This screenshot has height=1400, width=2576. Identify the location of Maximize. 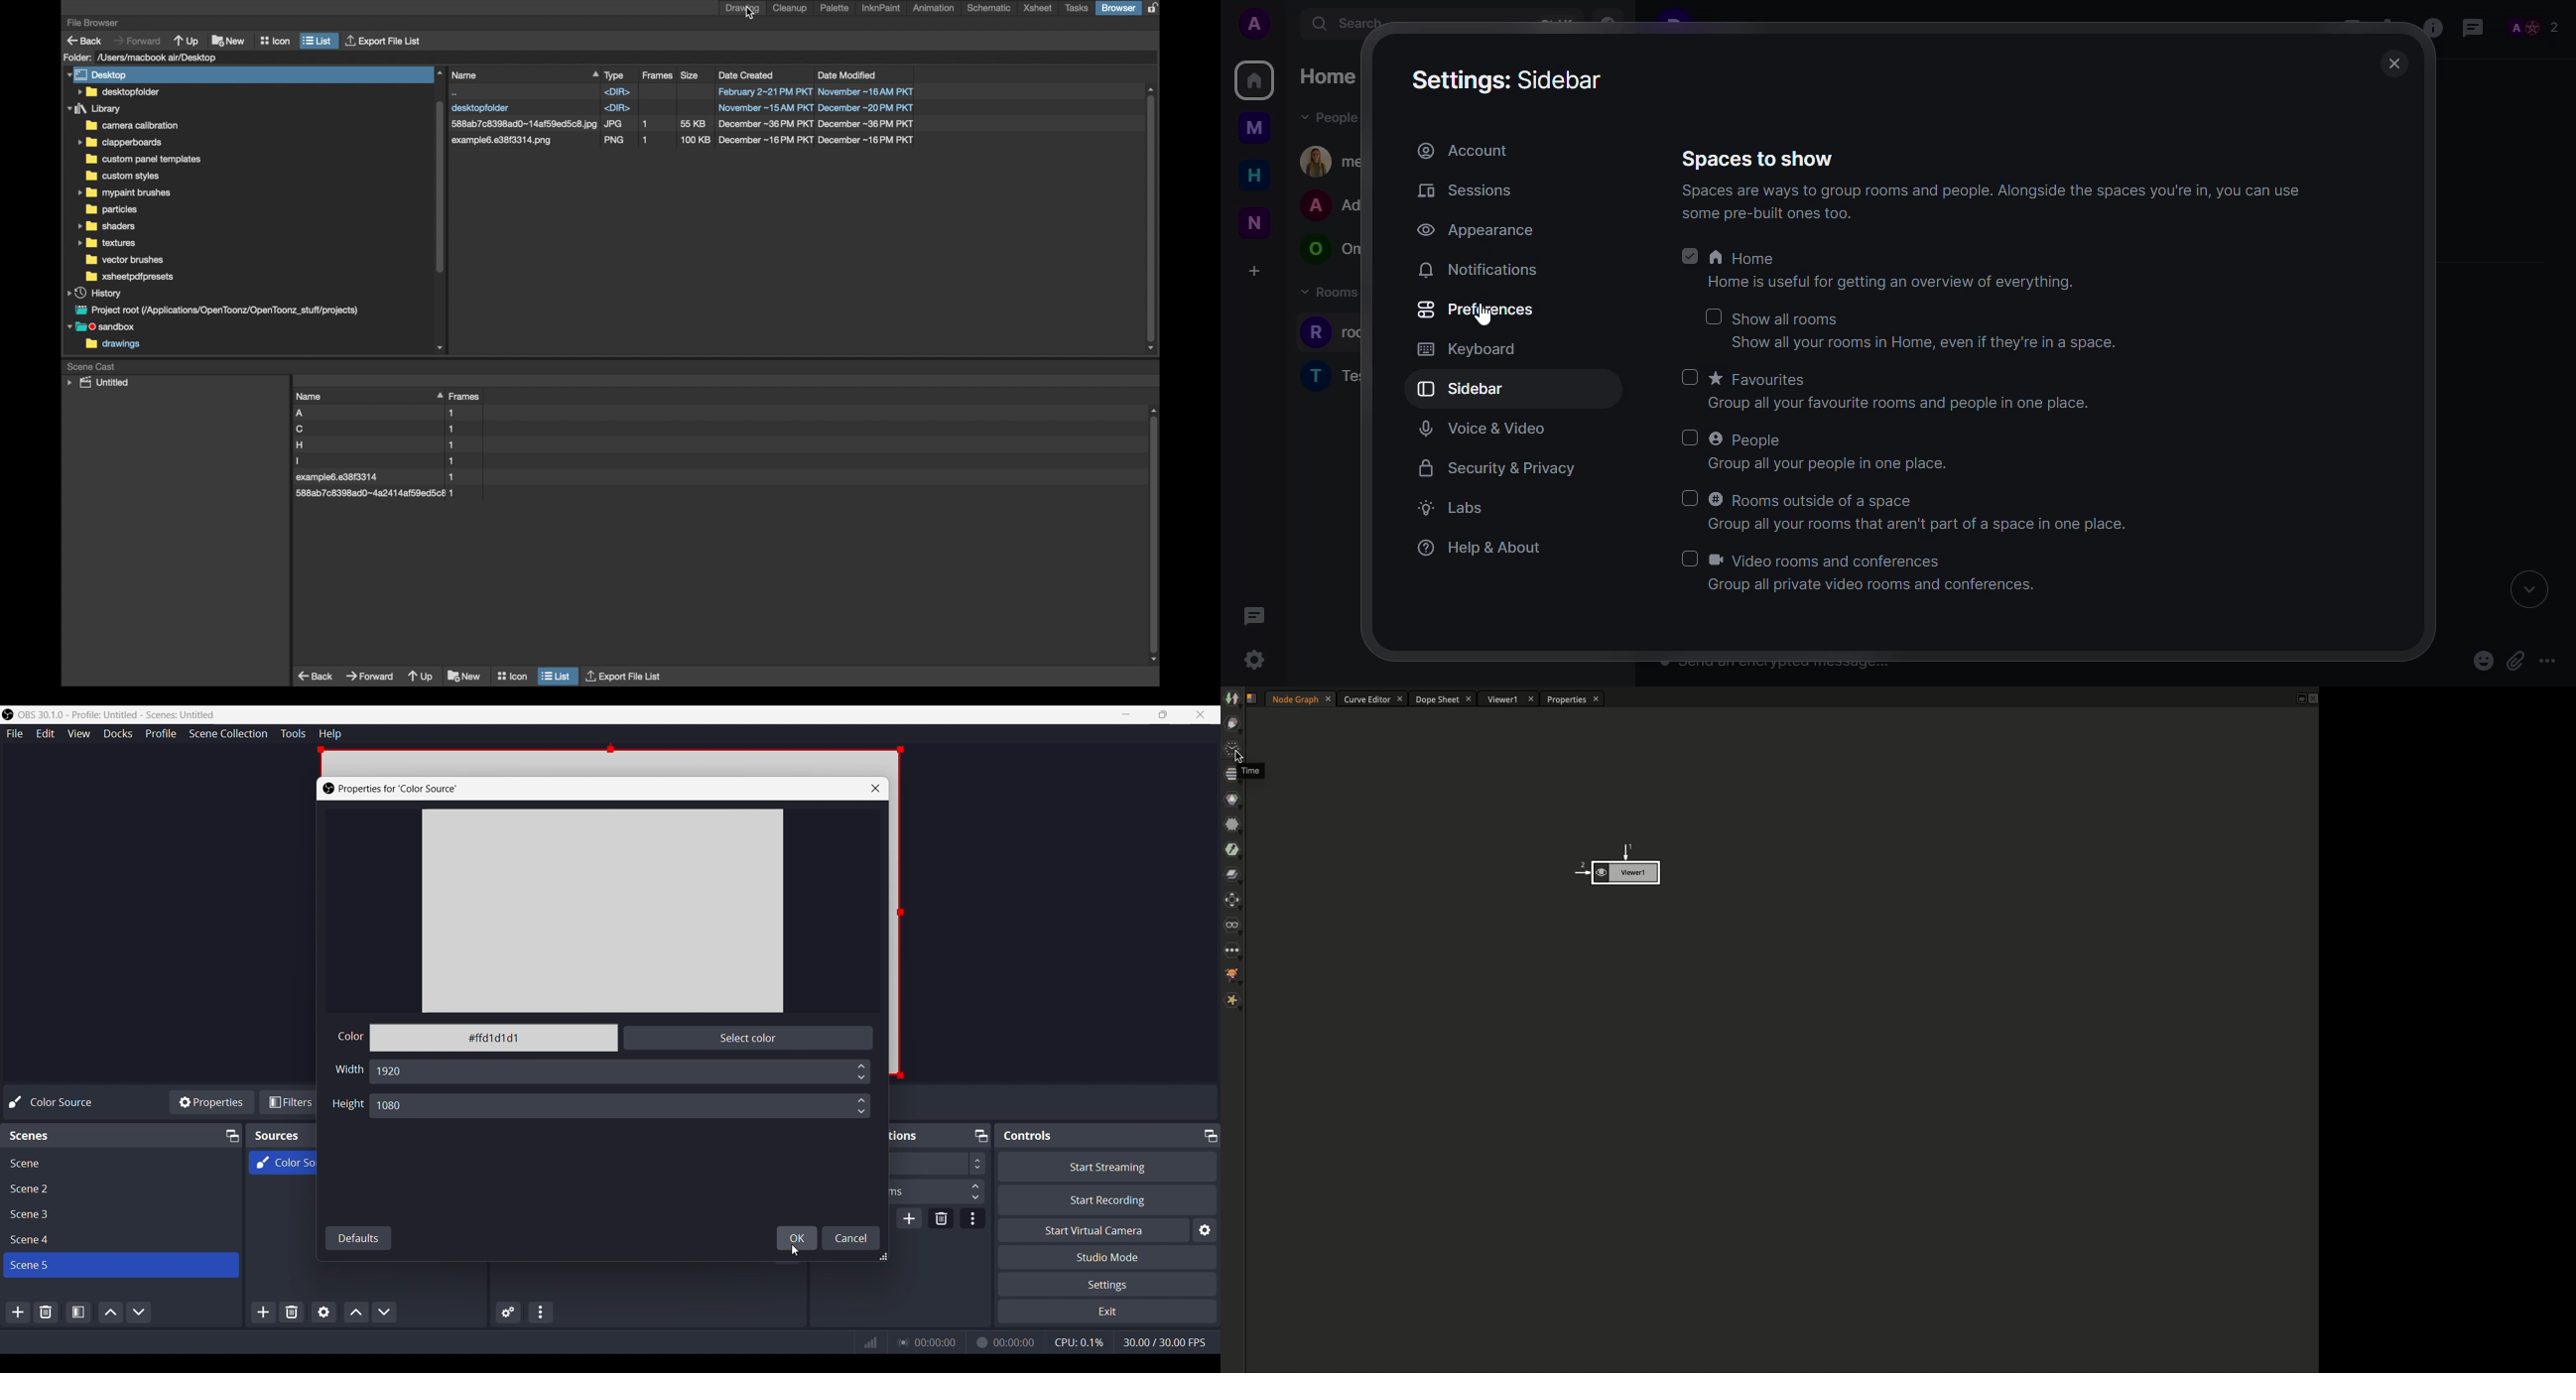
(1162, 715).